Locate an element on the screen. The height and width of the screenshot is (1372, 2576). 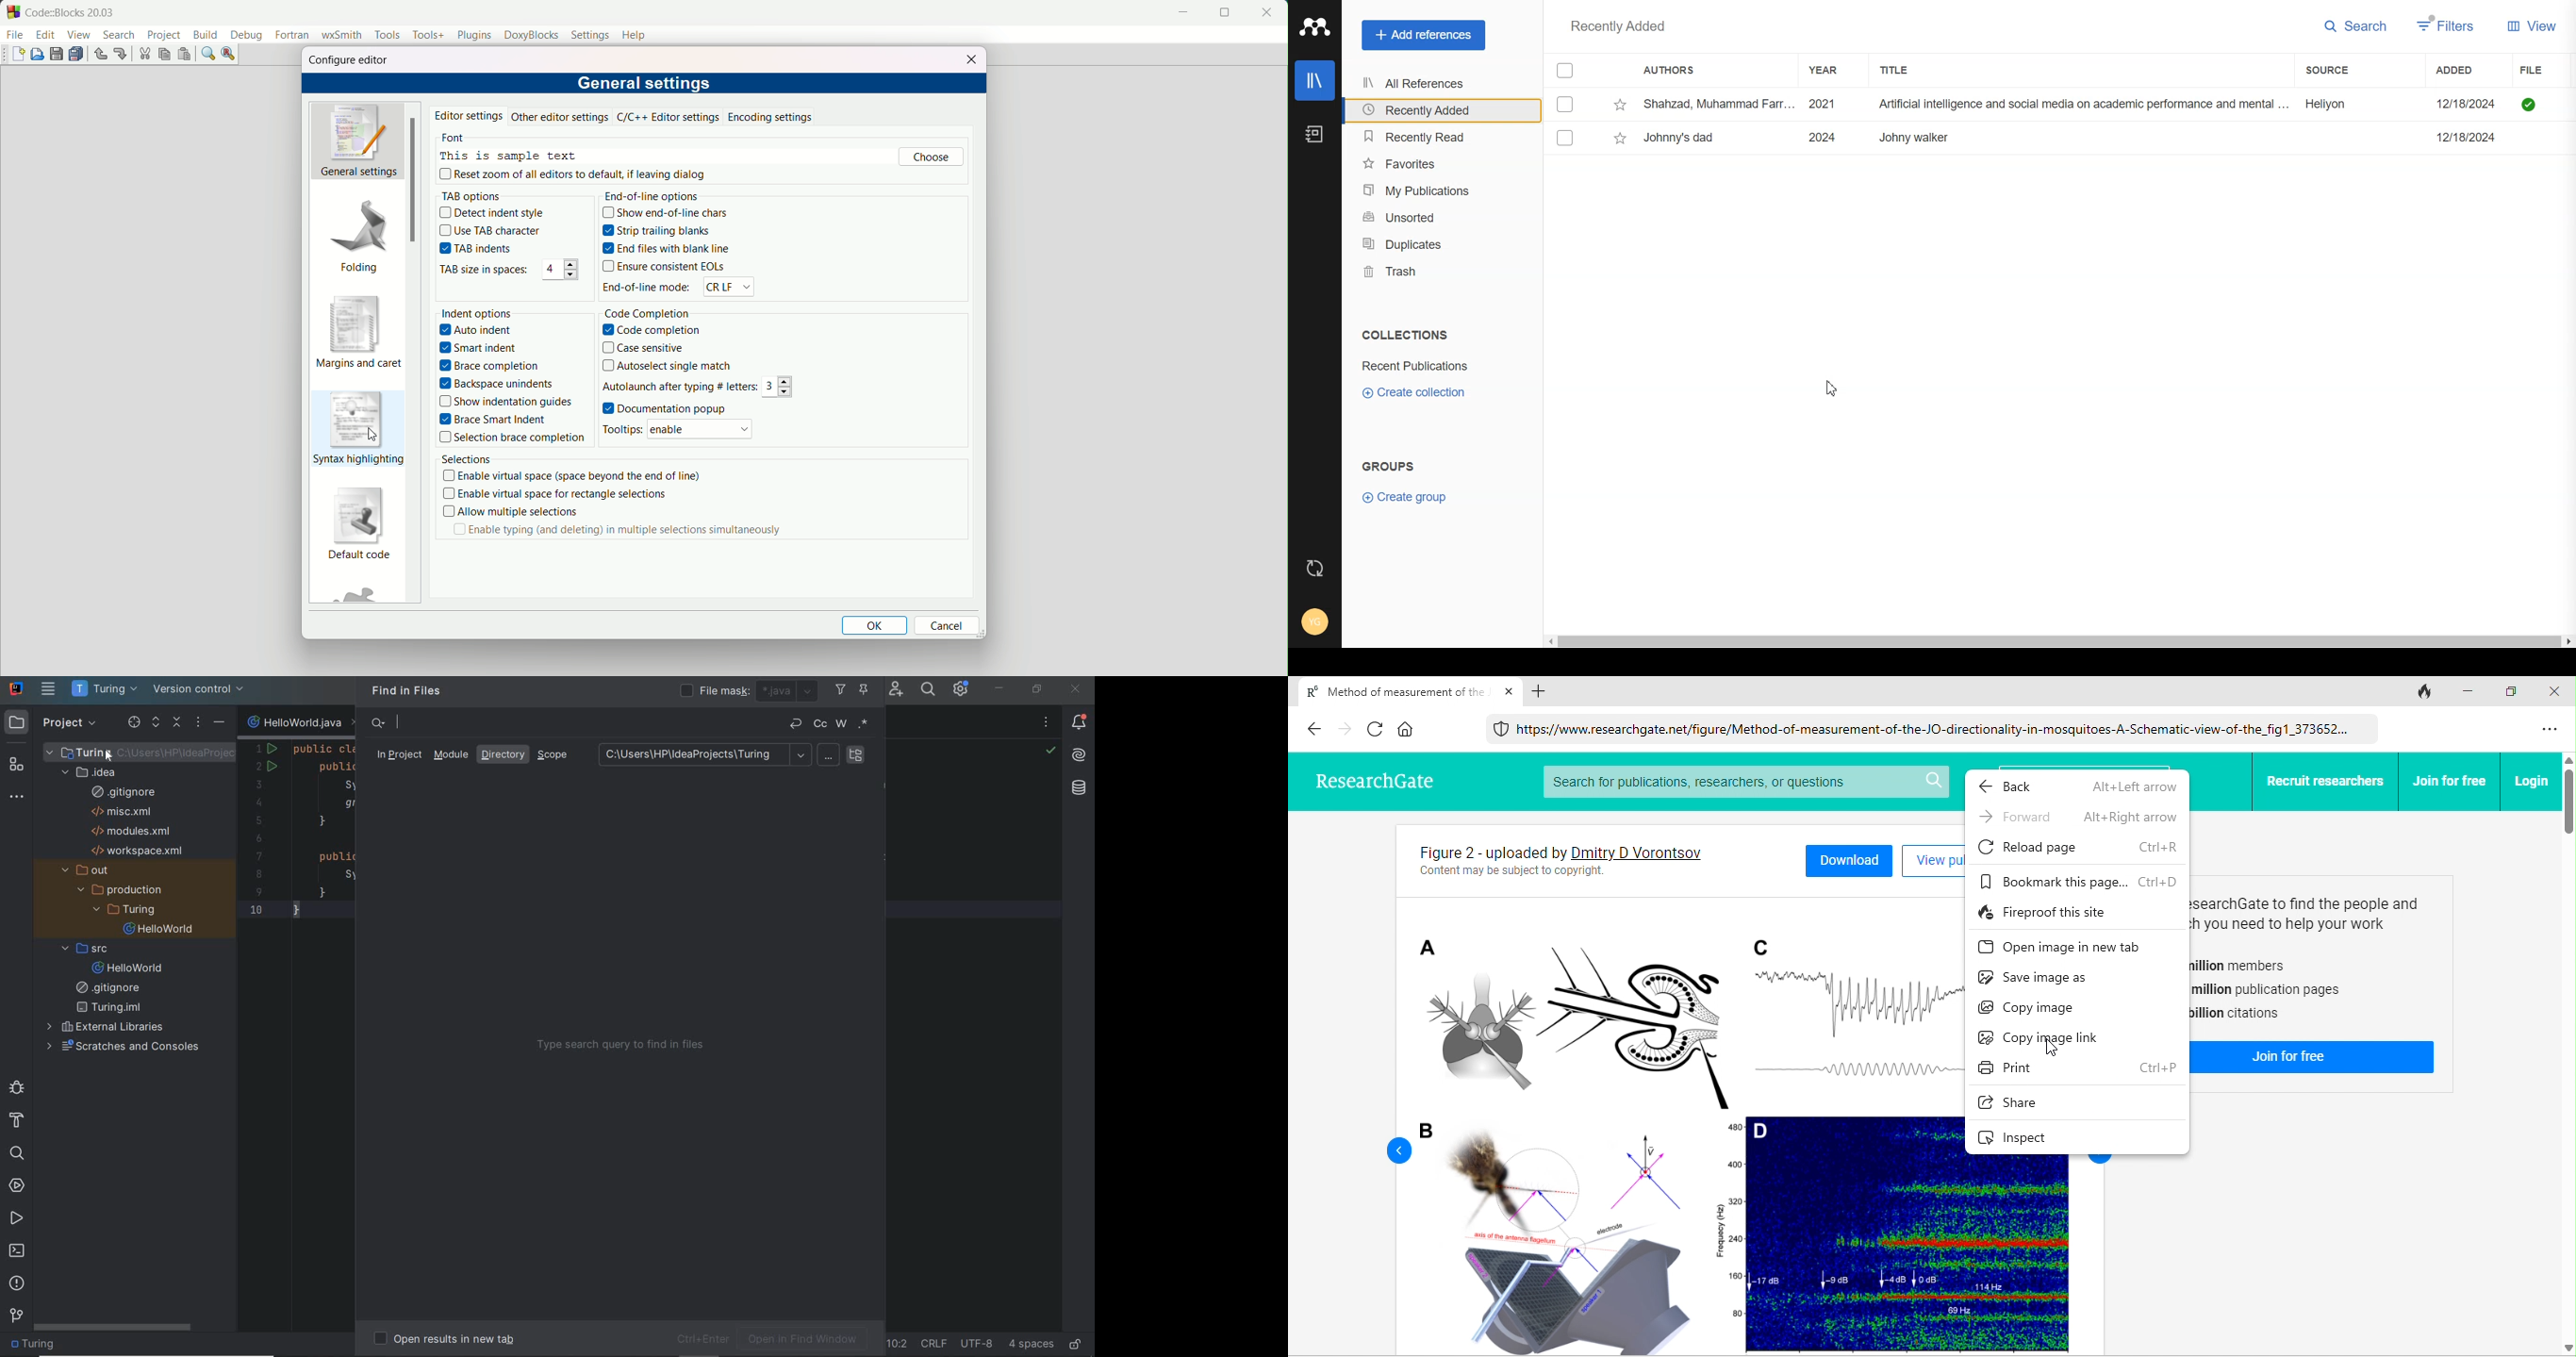
numbers is located at coordinates (780, 387).